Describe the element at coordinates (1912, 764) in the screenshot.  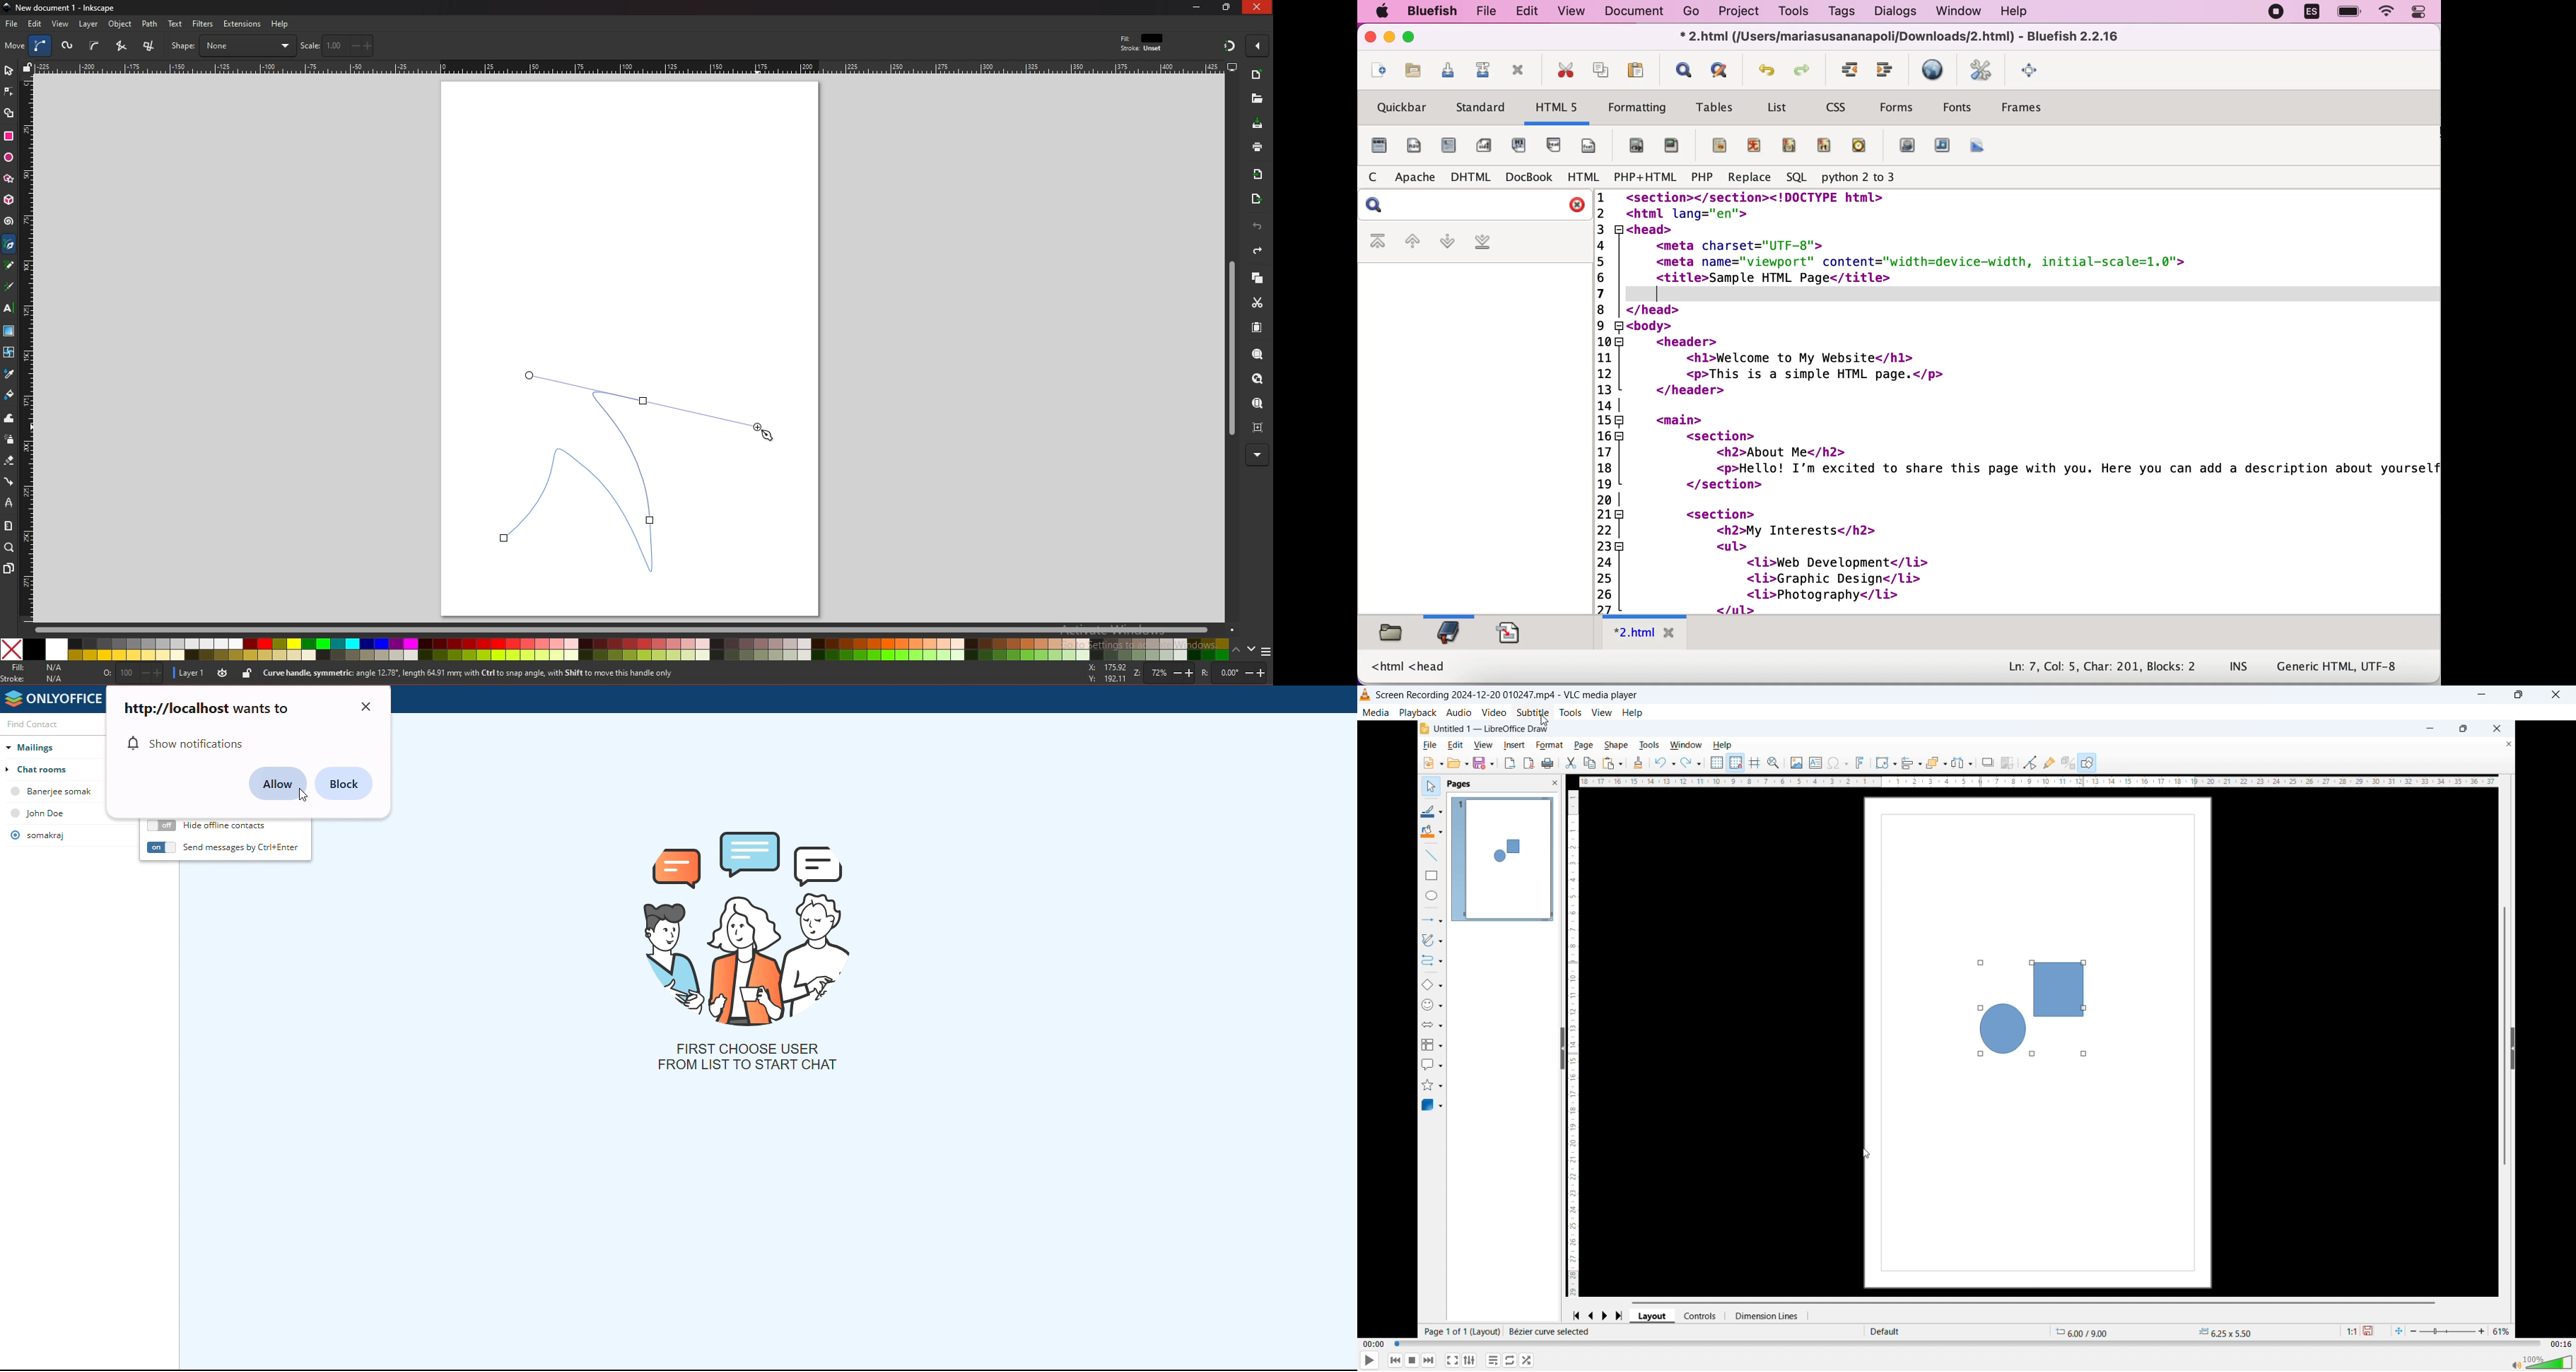
I see `align object` at that location.